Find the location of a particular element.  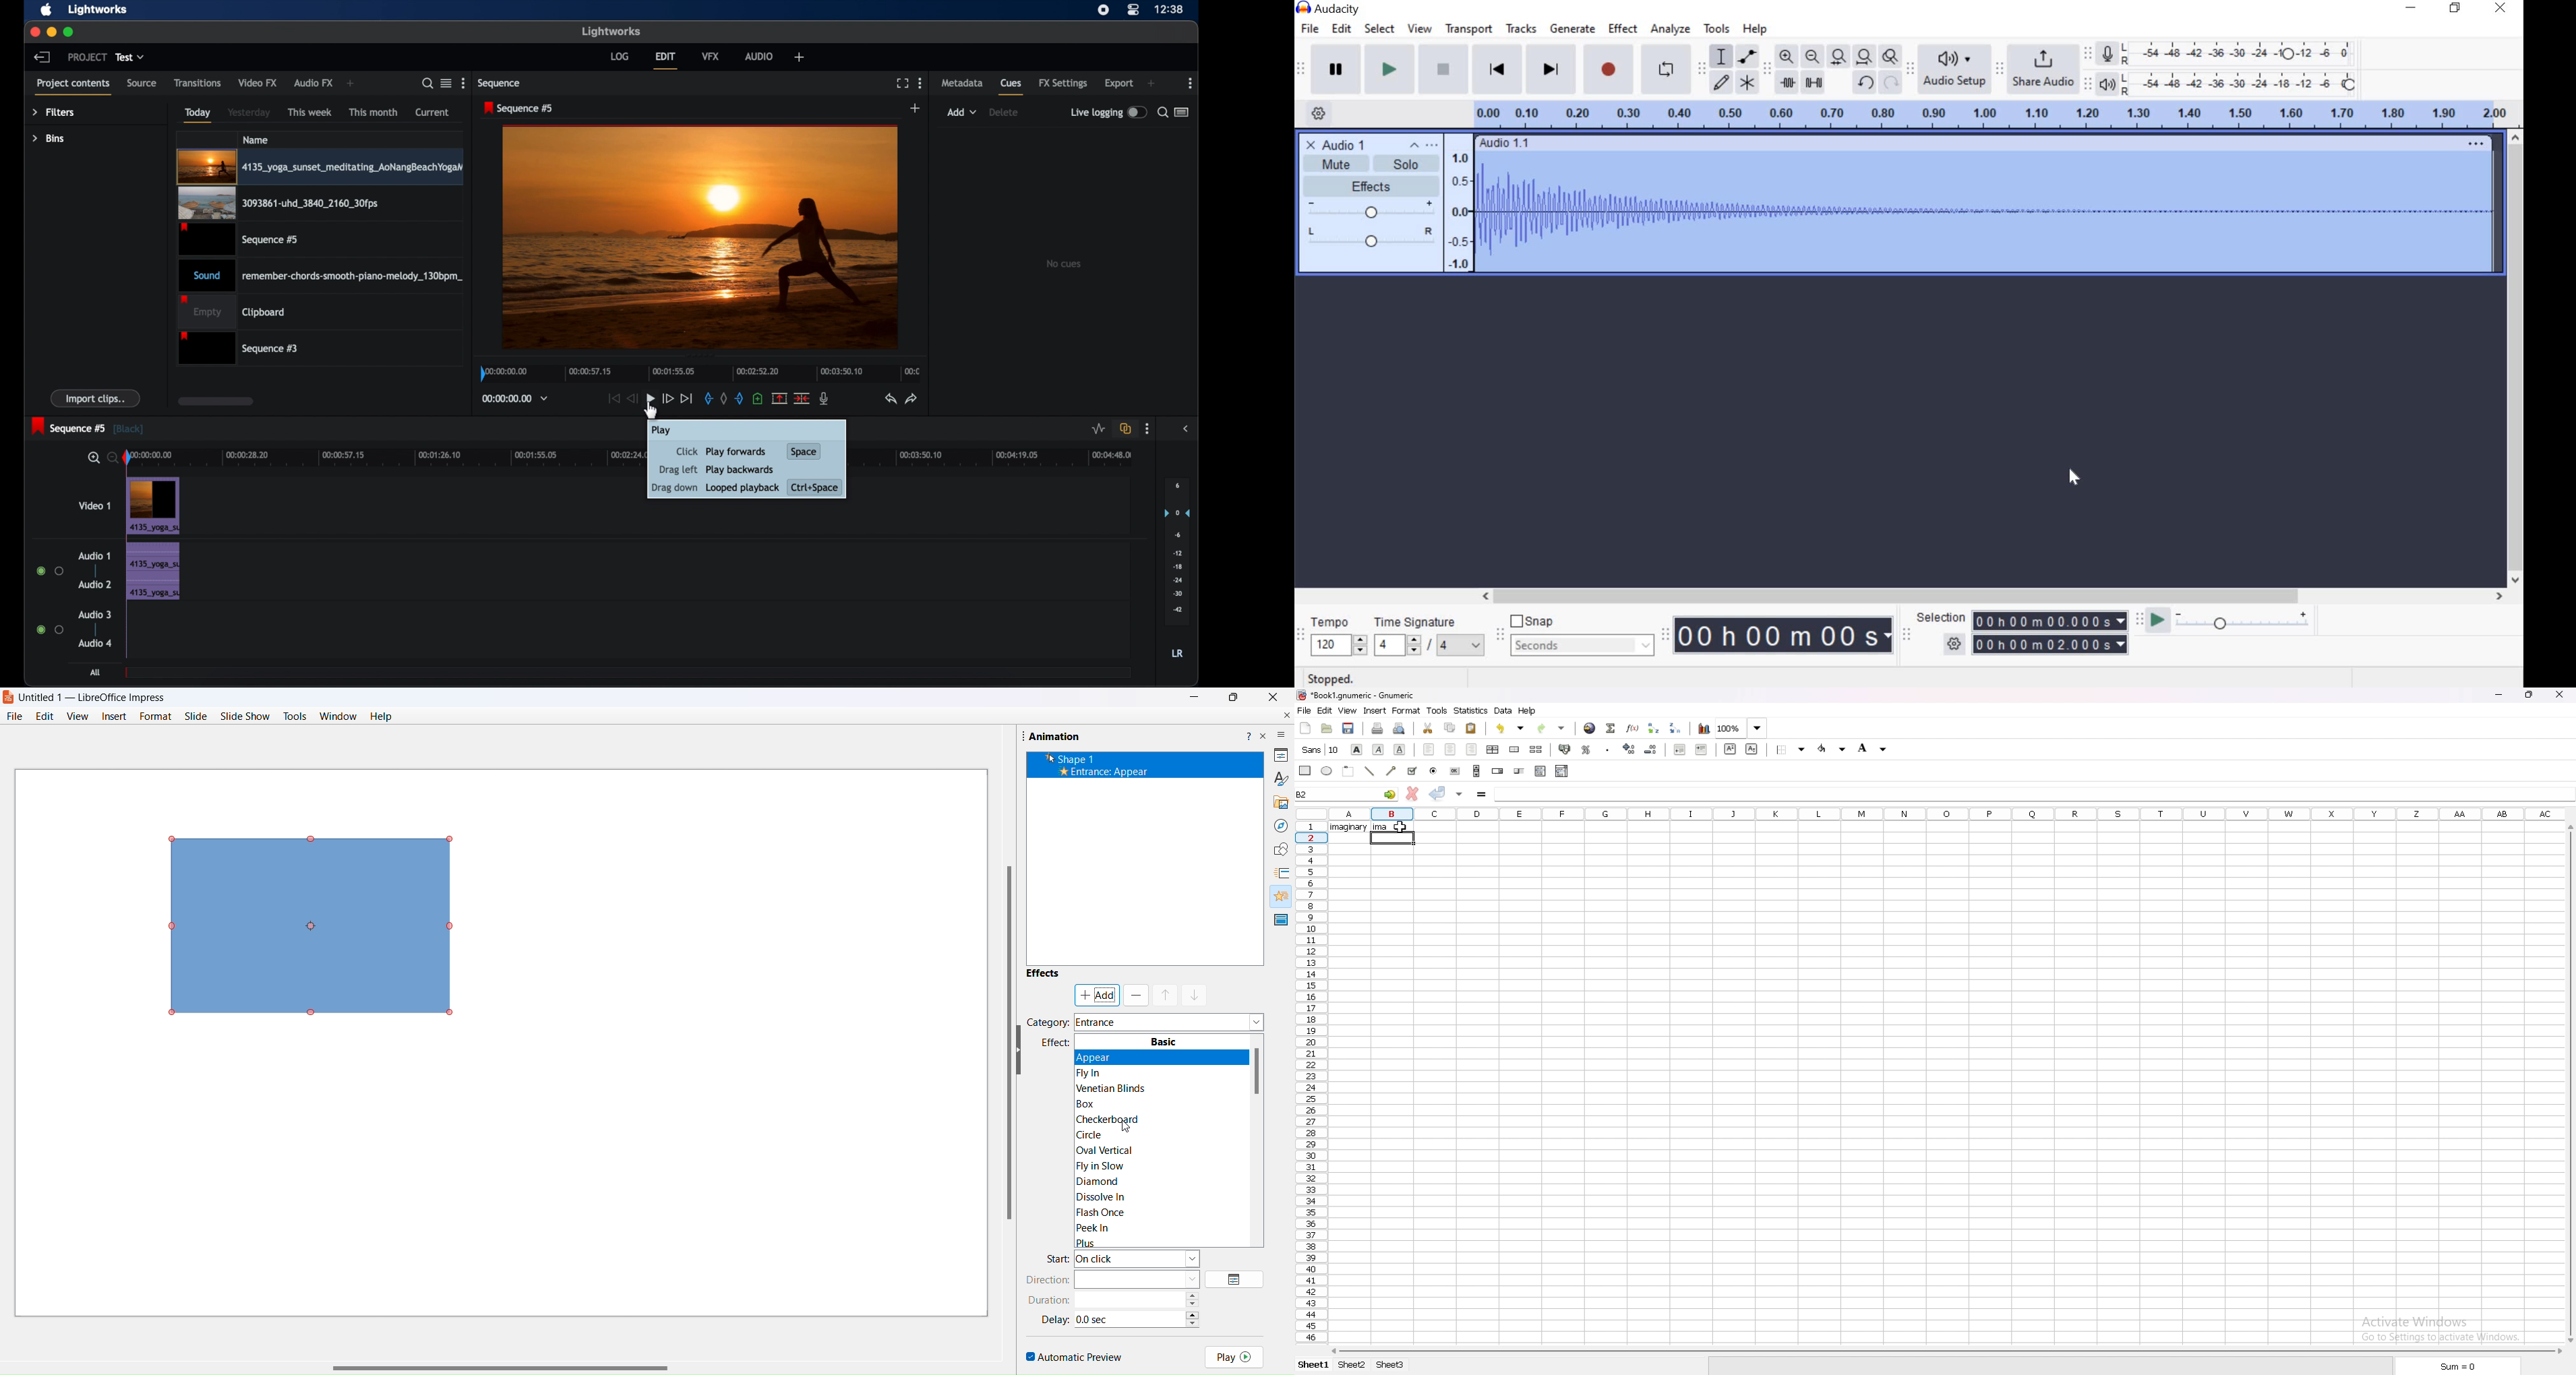

increase/decrease is located at coordinates (1195, 1298).